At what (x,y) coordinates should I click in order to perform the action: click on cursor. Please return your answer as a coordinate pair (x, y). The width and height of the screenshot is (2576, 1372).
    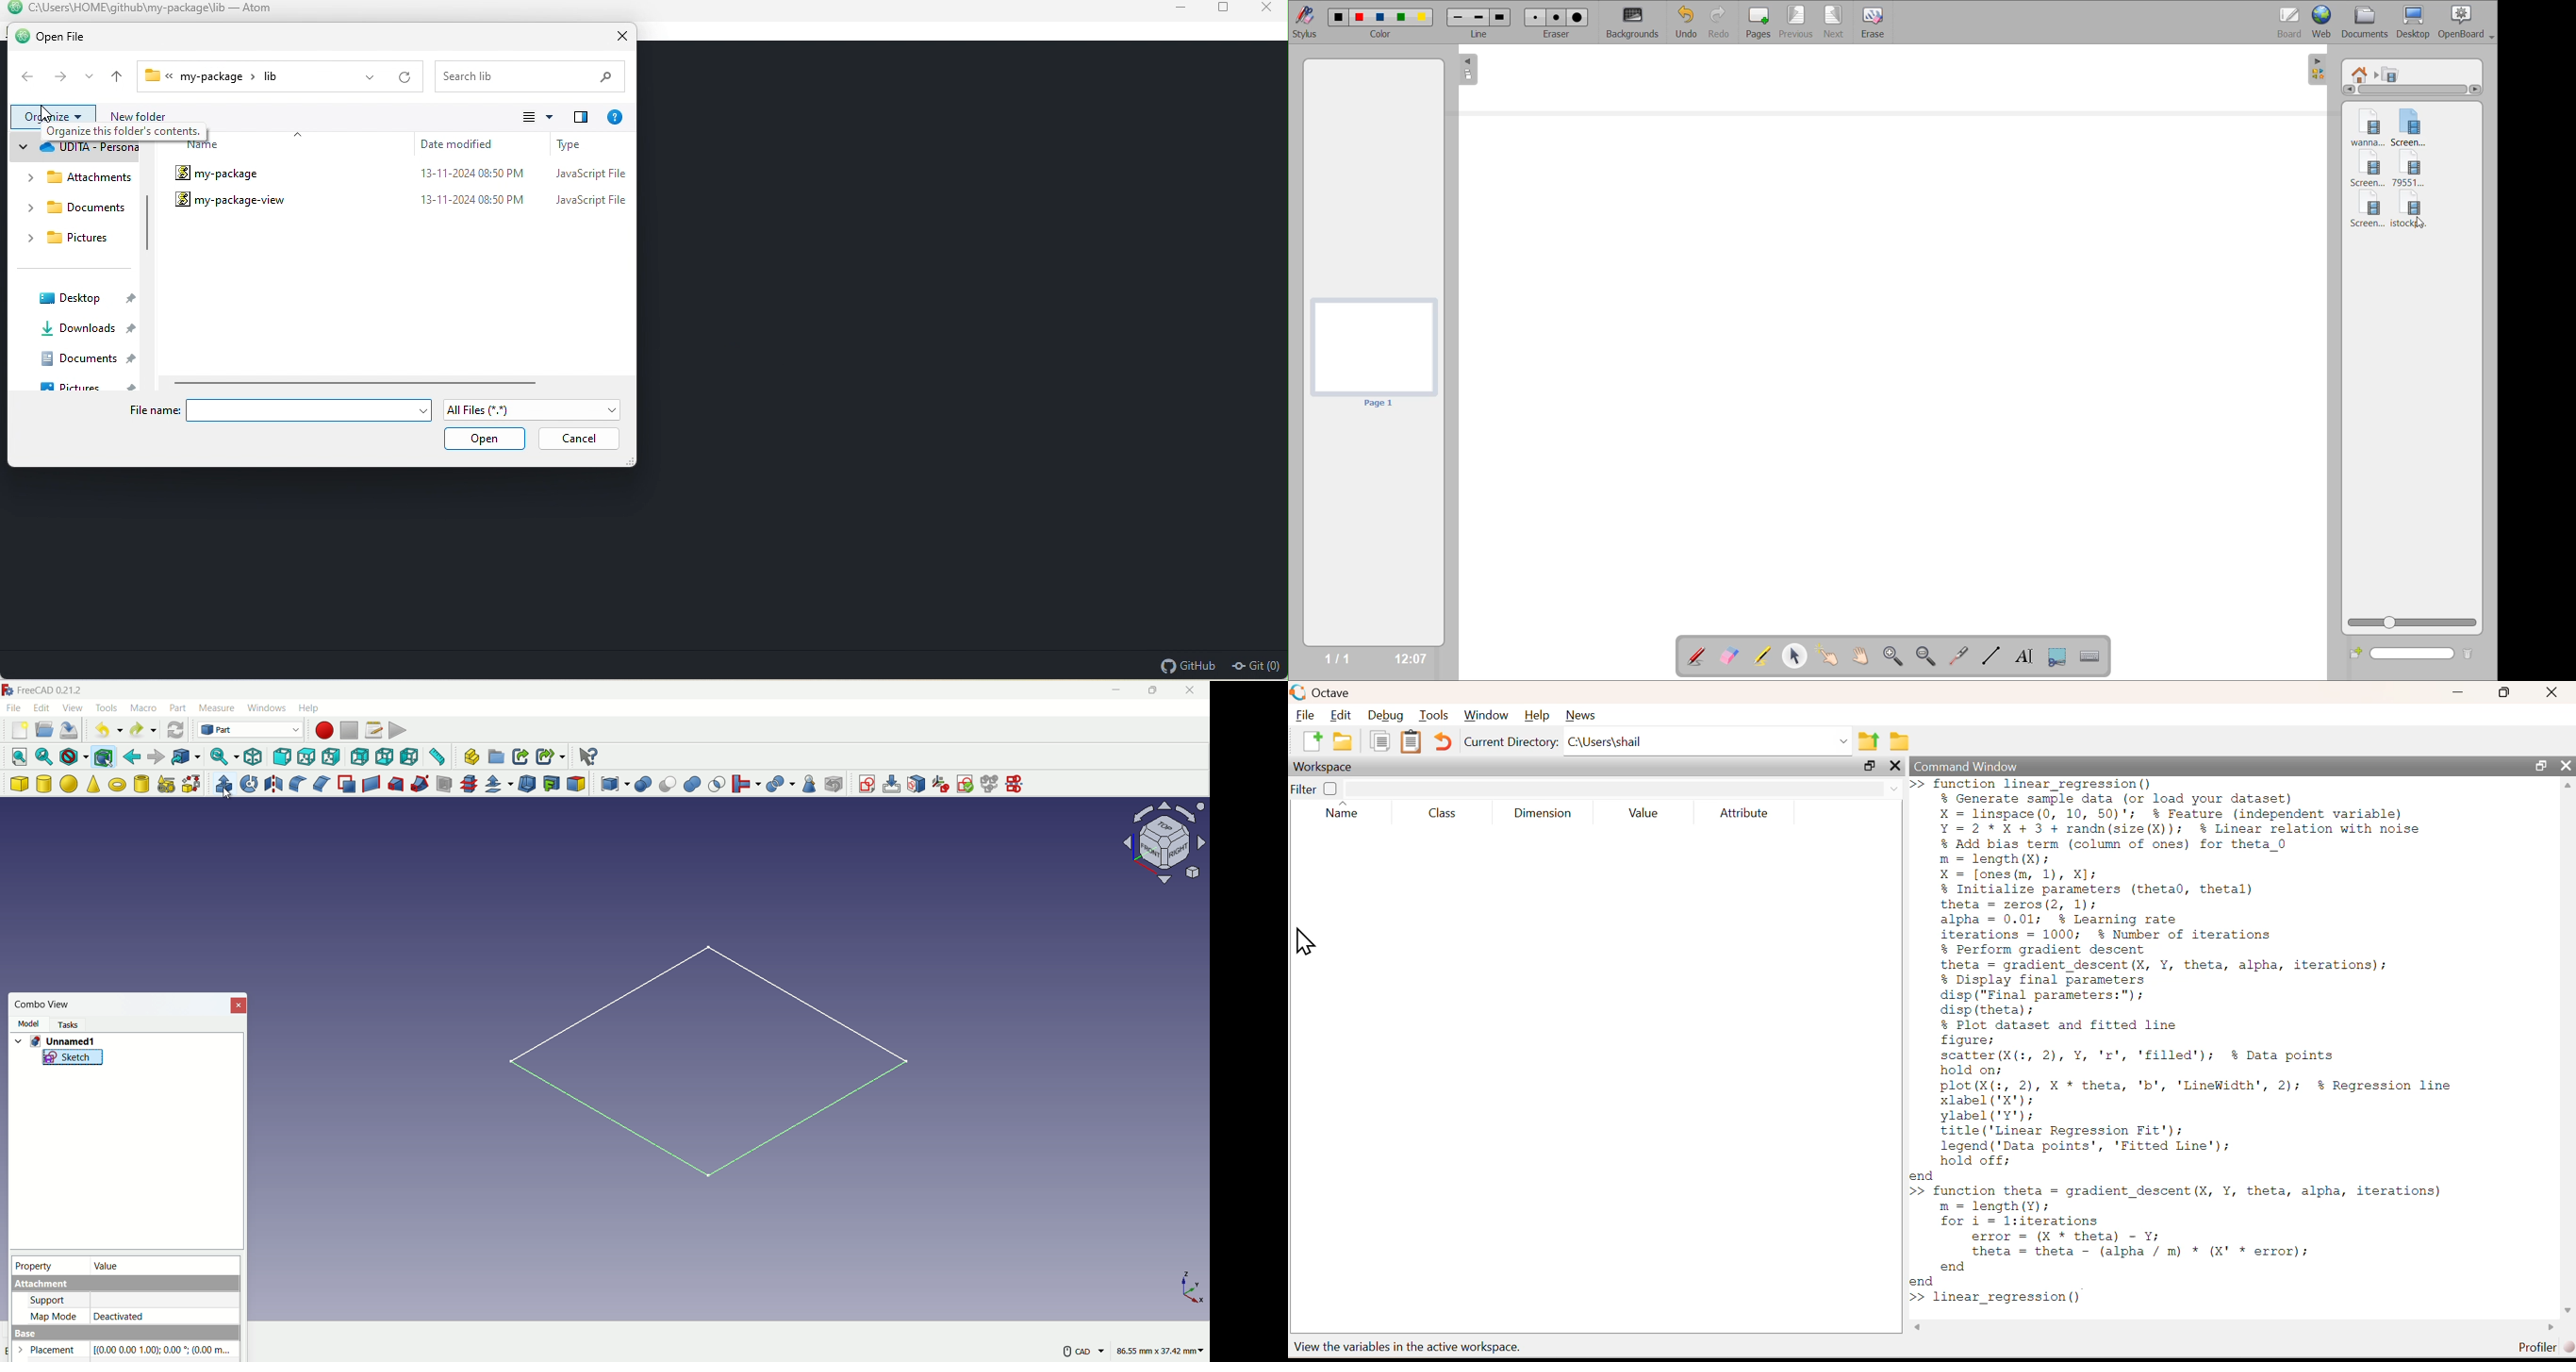
    Looking at the image, I should click on (1306, 941).